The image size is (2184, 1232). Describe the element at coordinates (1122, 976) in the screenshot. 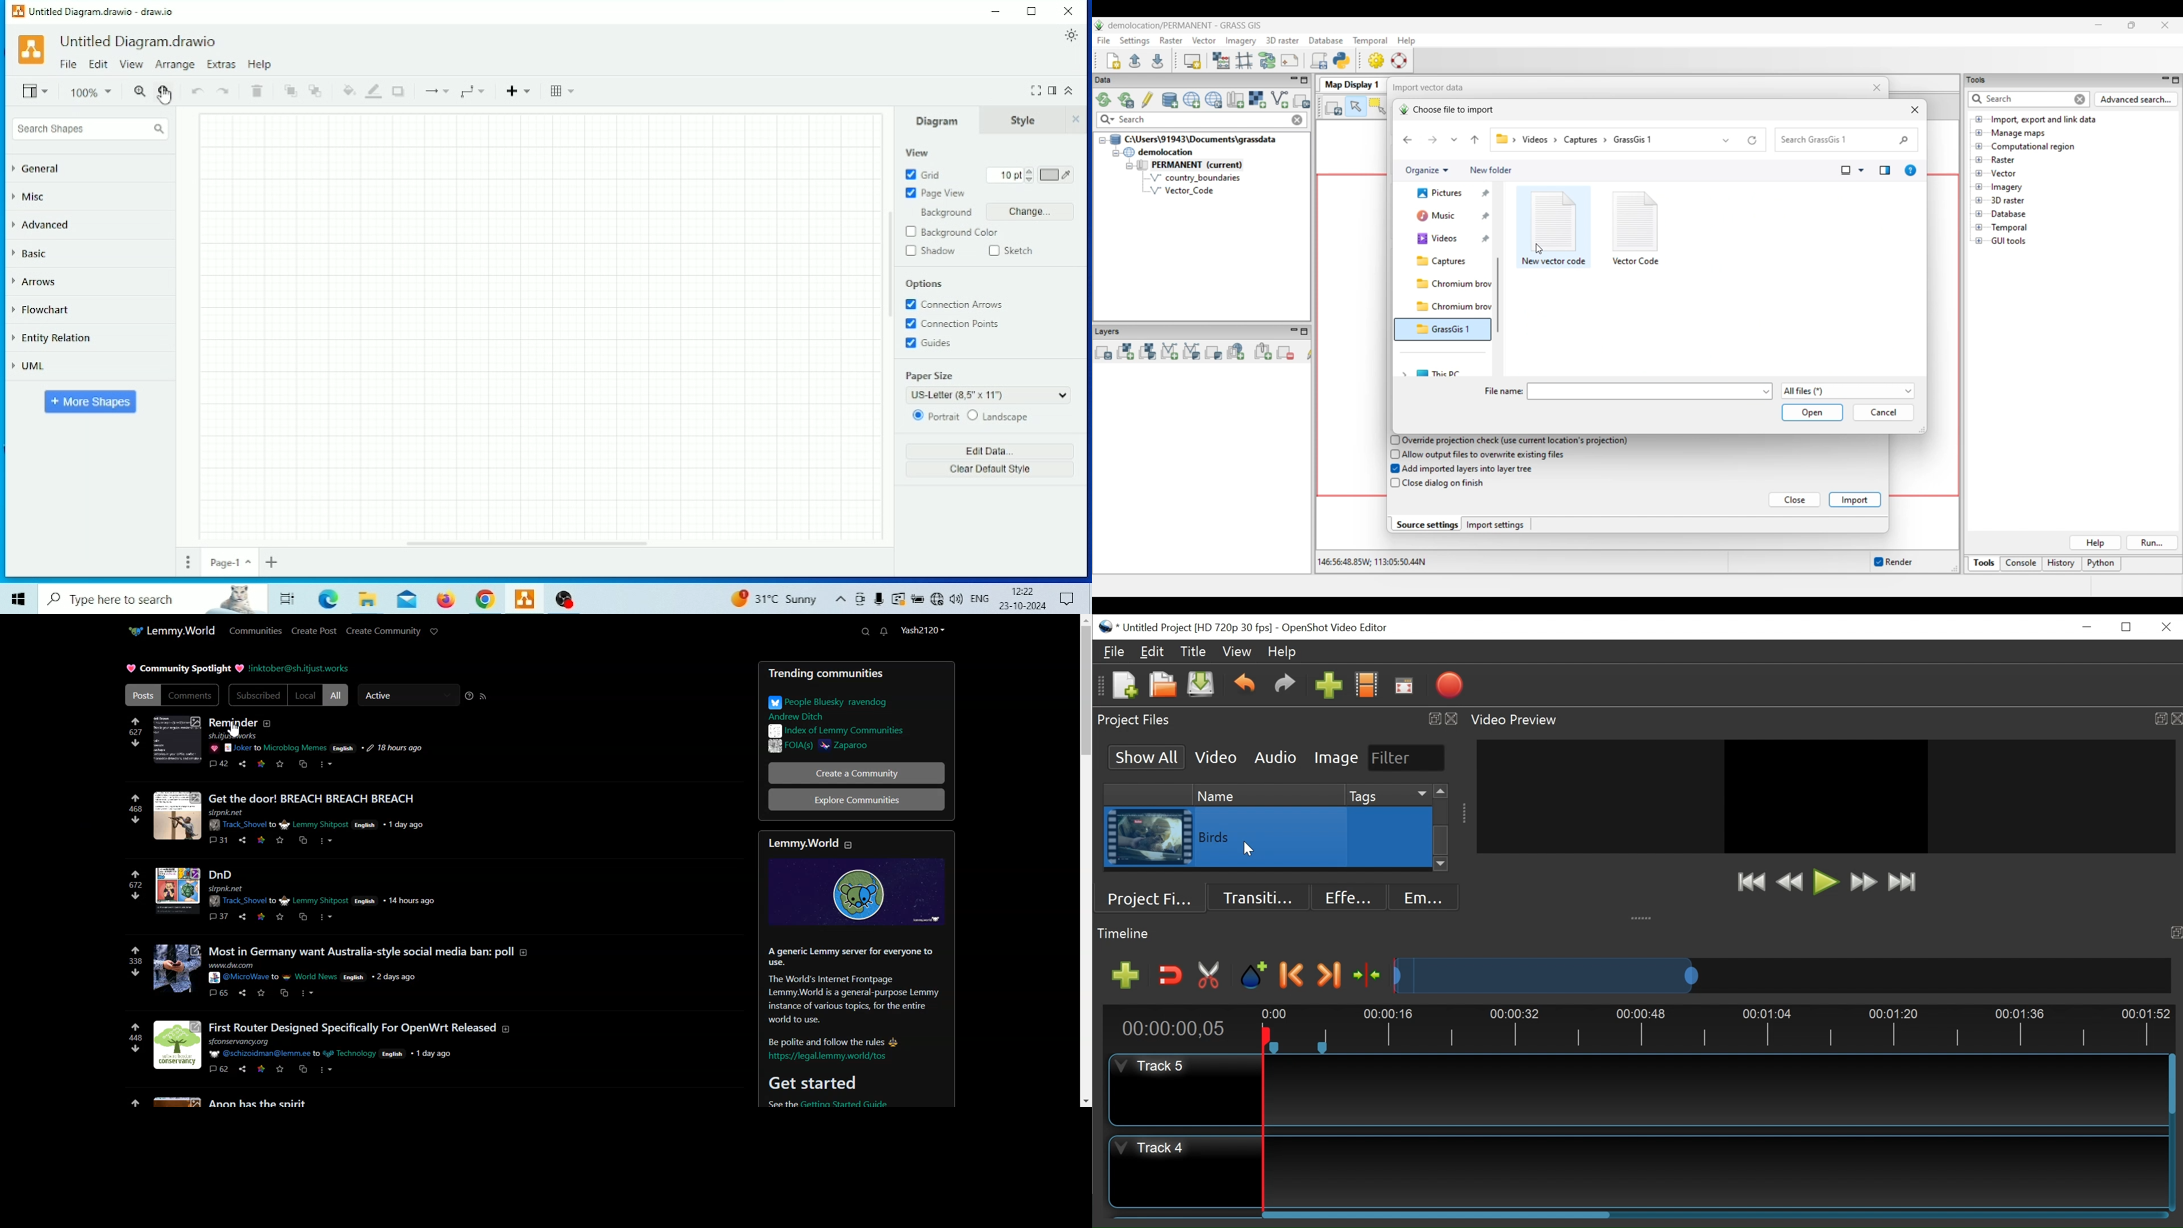

I see `Add Track` at that location.